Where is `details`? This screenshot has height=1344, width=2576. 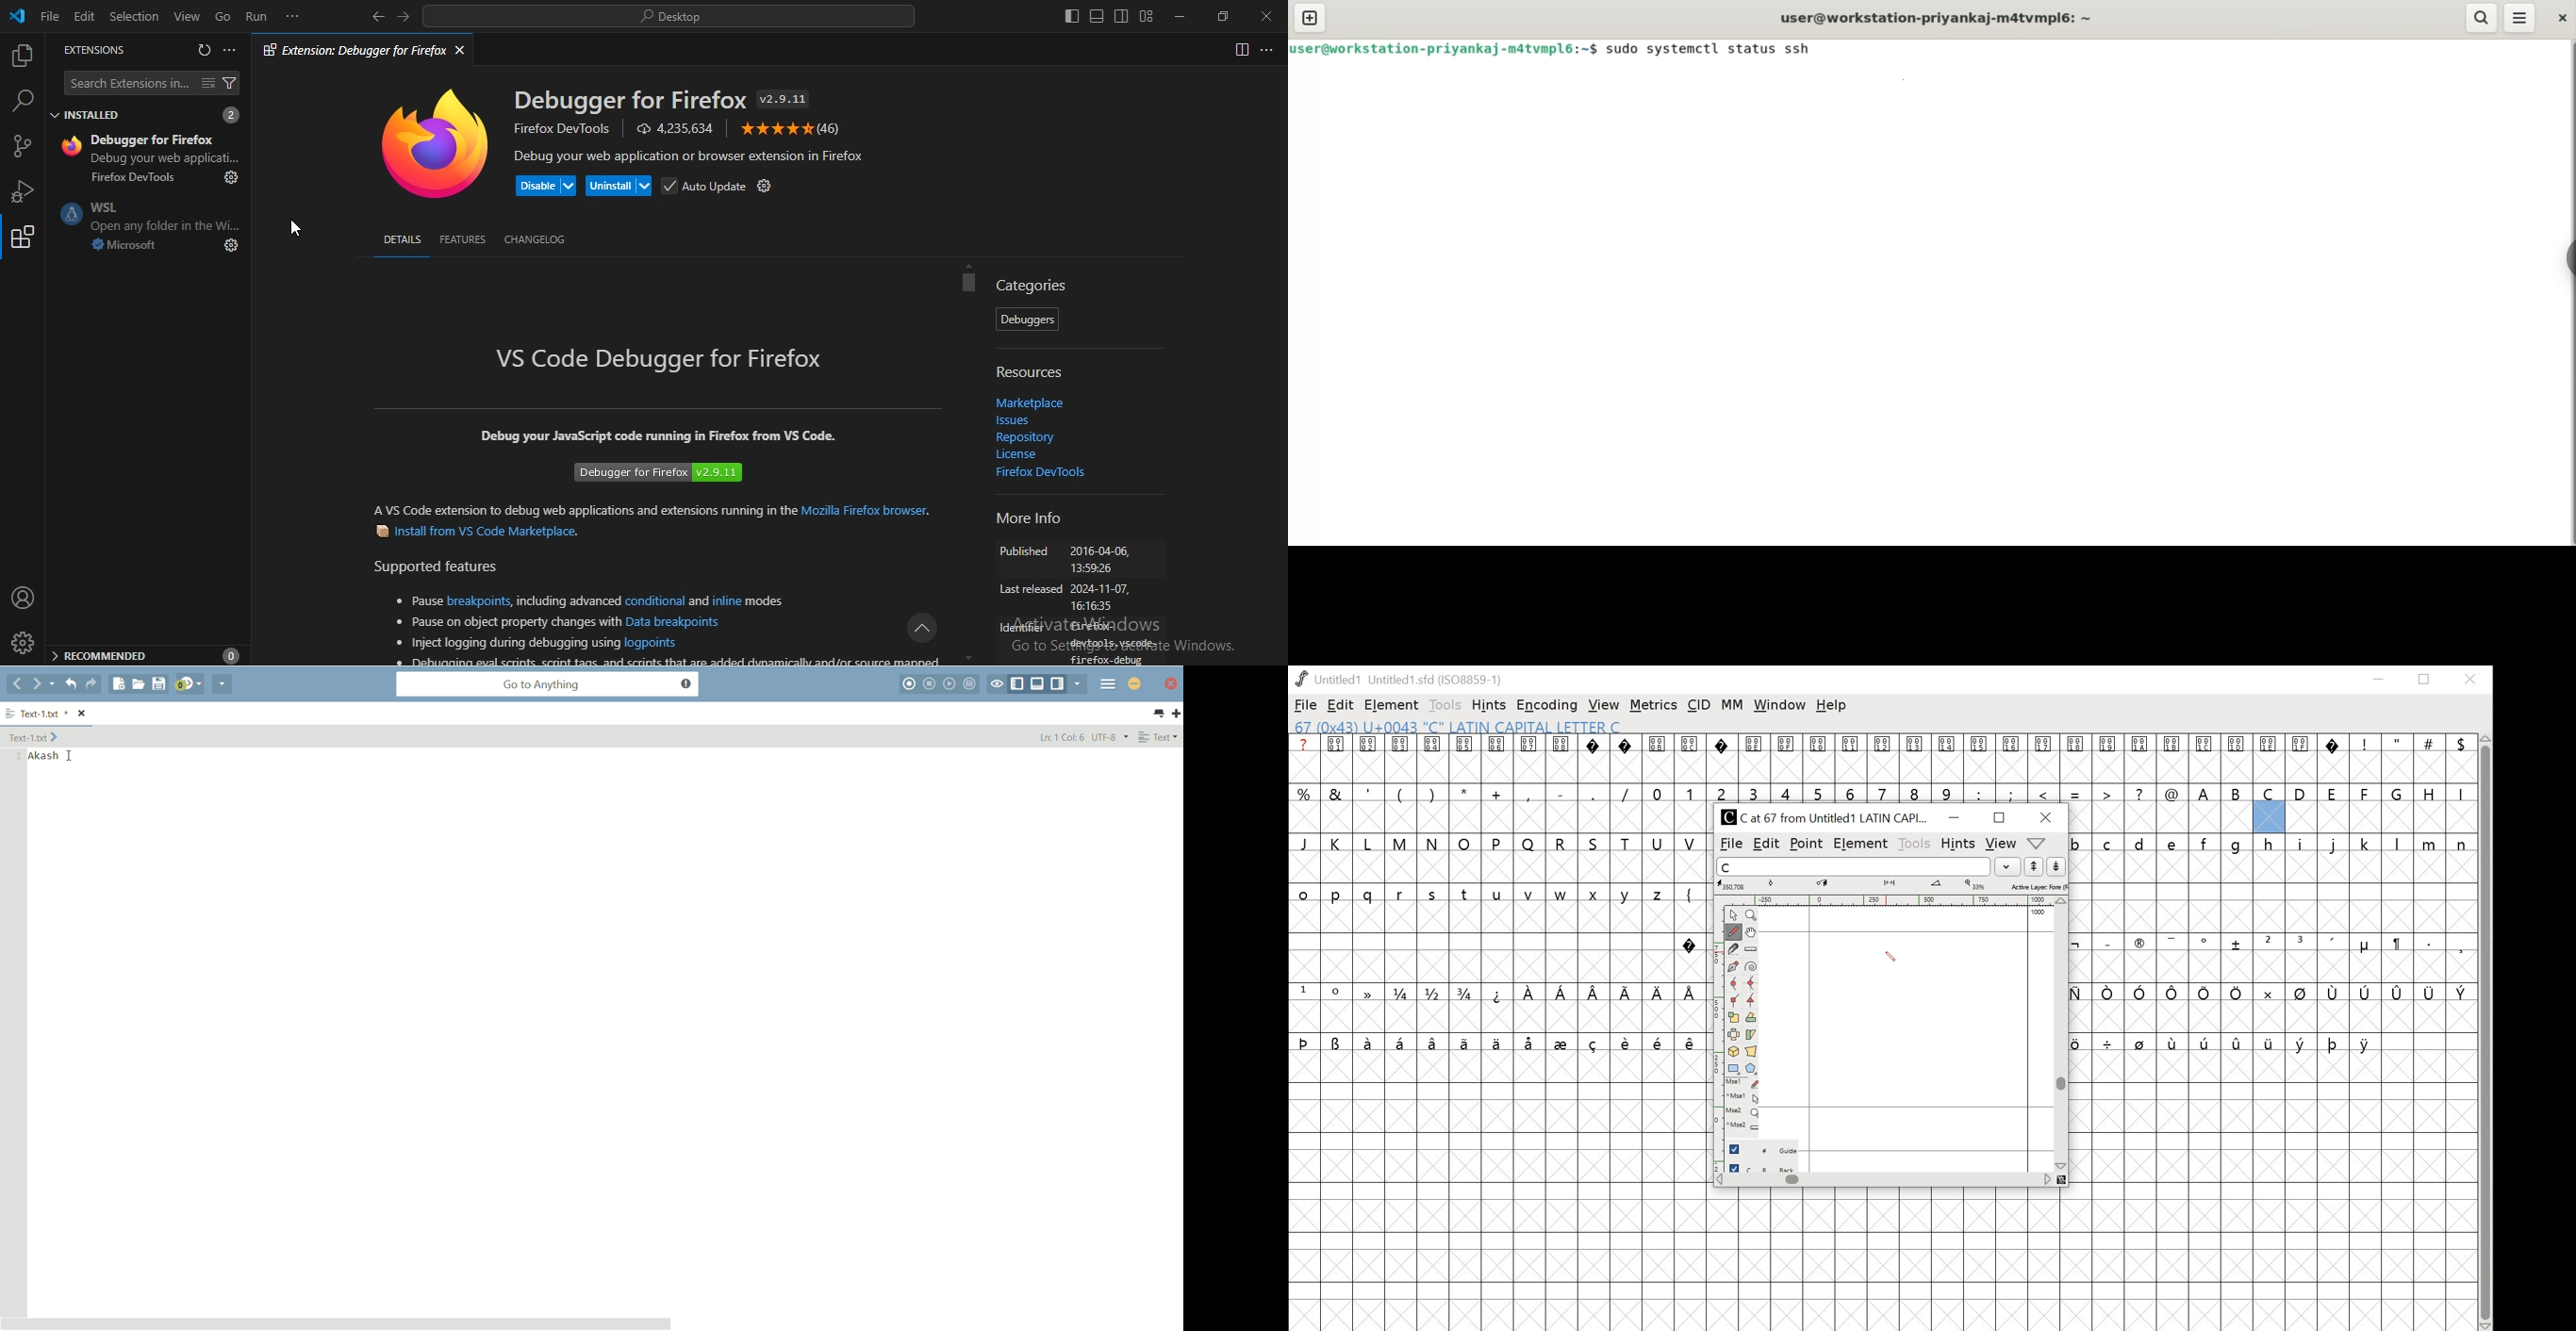 details is located at coordinates (399, 242).